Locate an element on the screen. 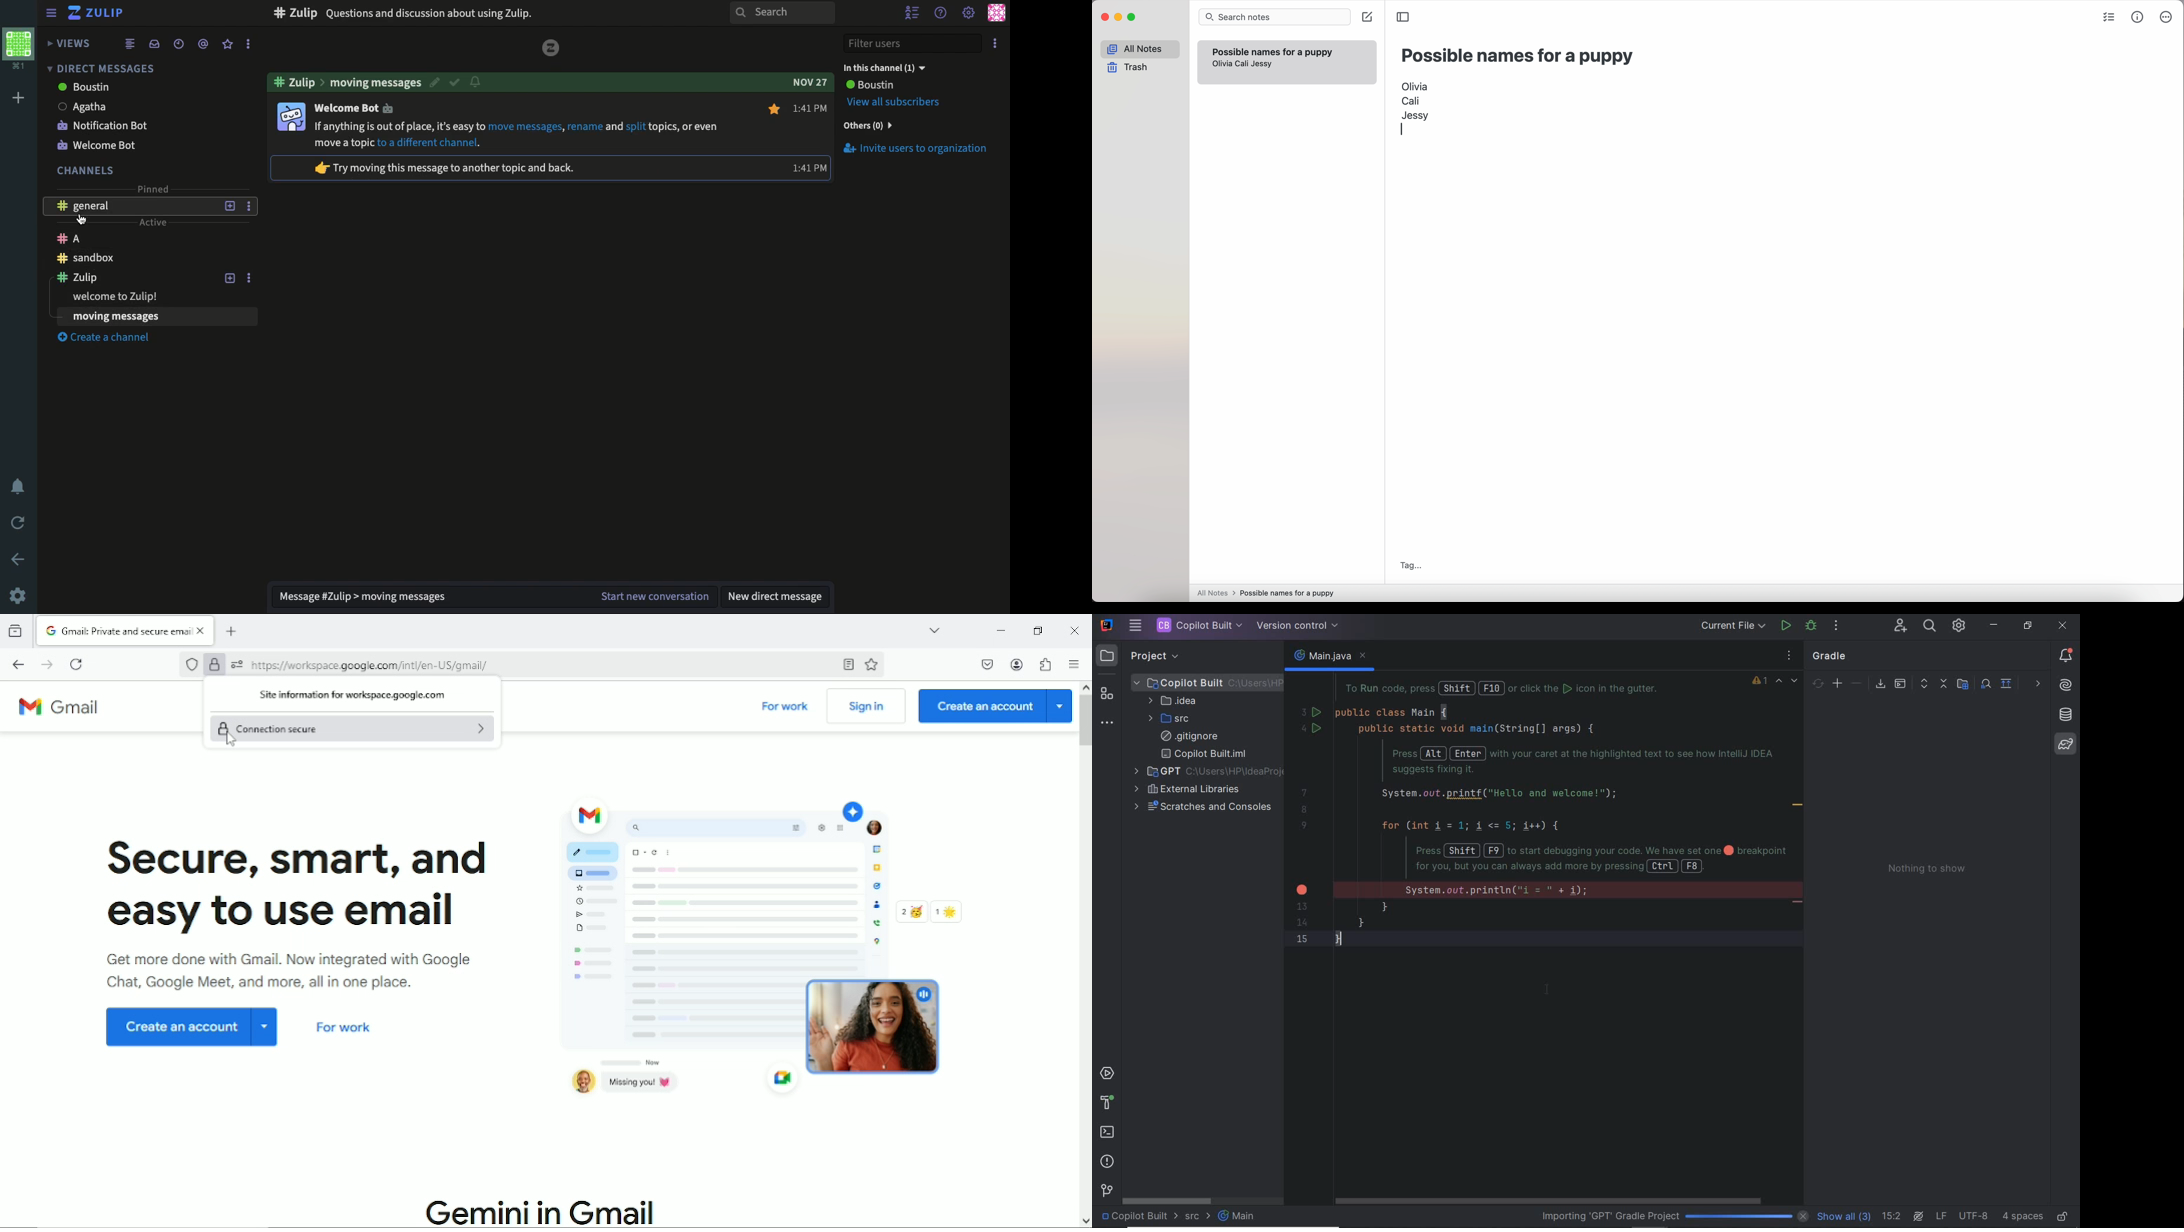  split is located at coordinates (636, 127).